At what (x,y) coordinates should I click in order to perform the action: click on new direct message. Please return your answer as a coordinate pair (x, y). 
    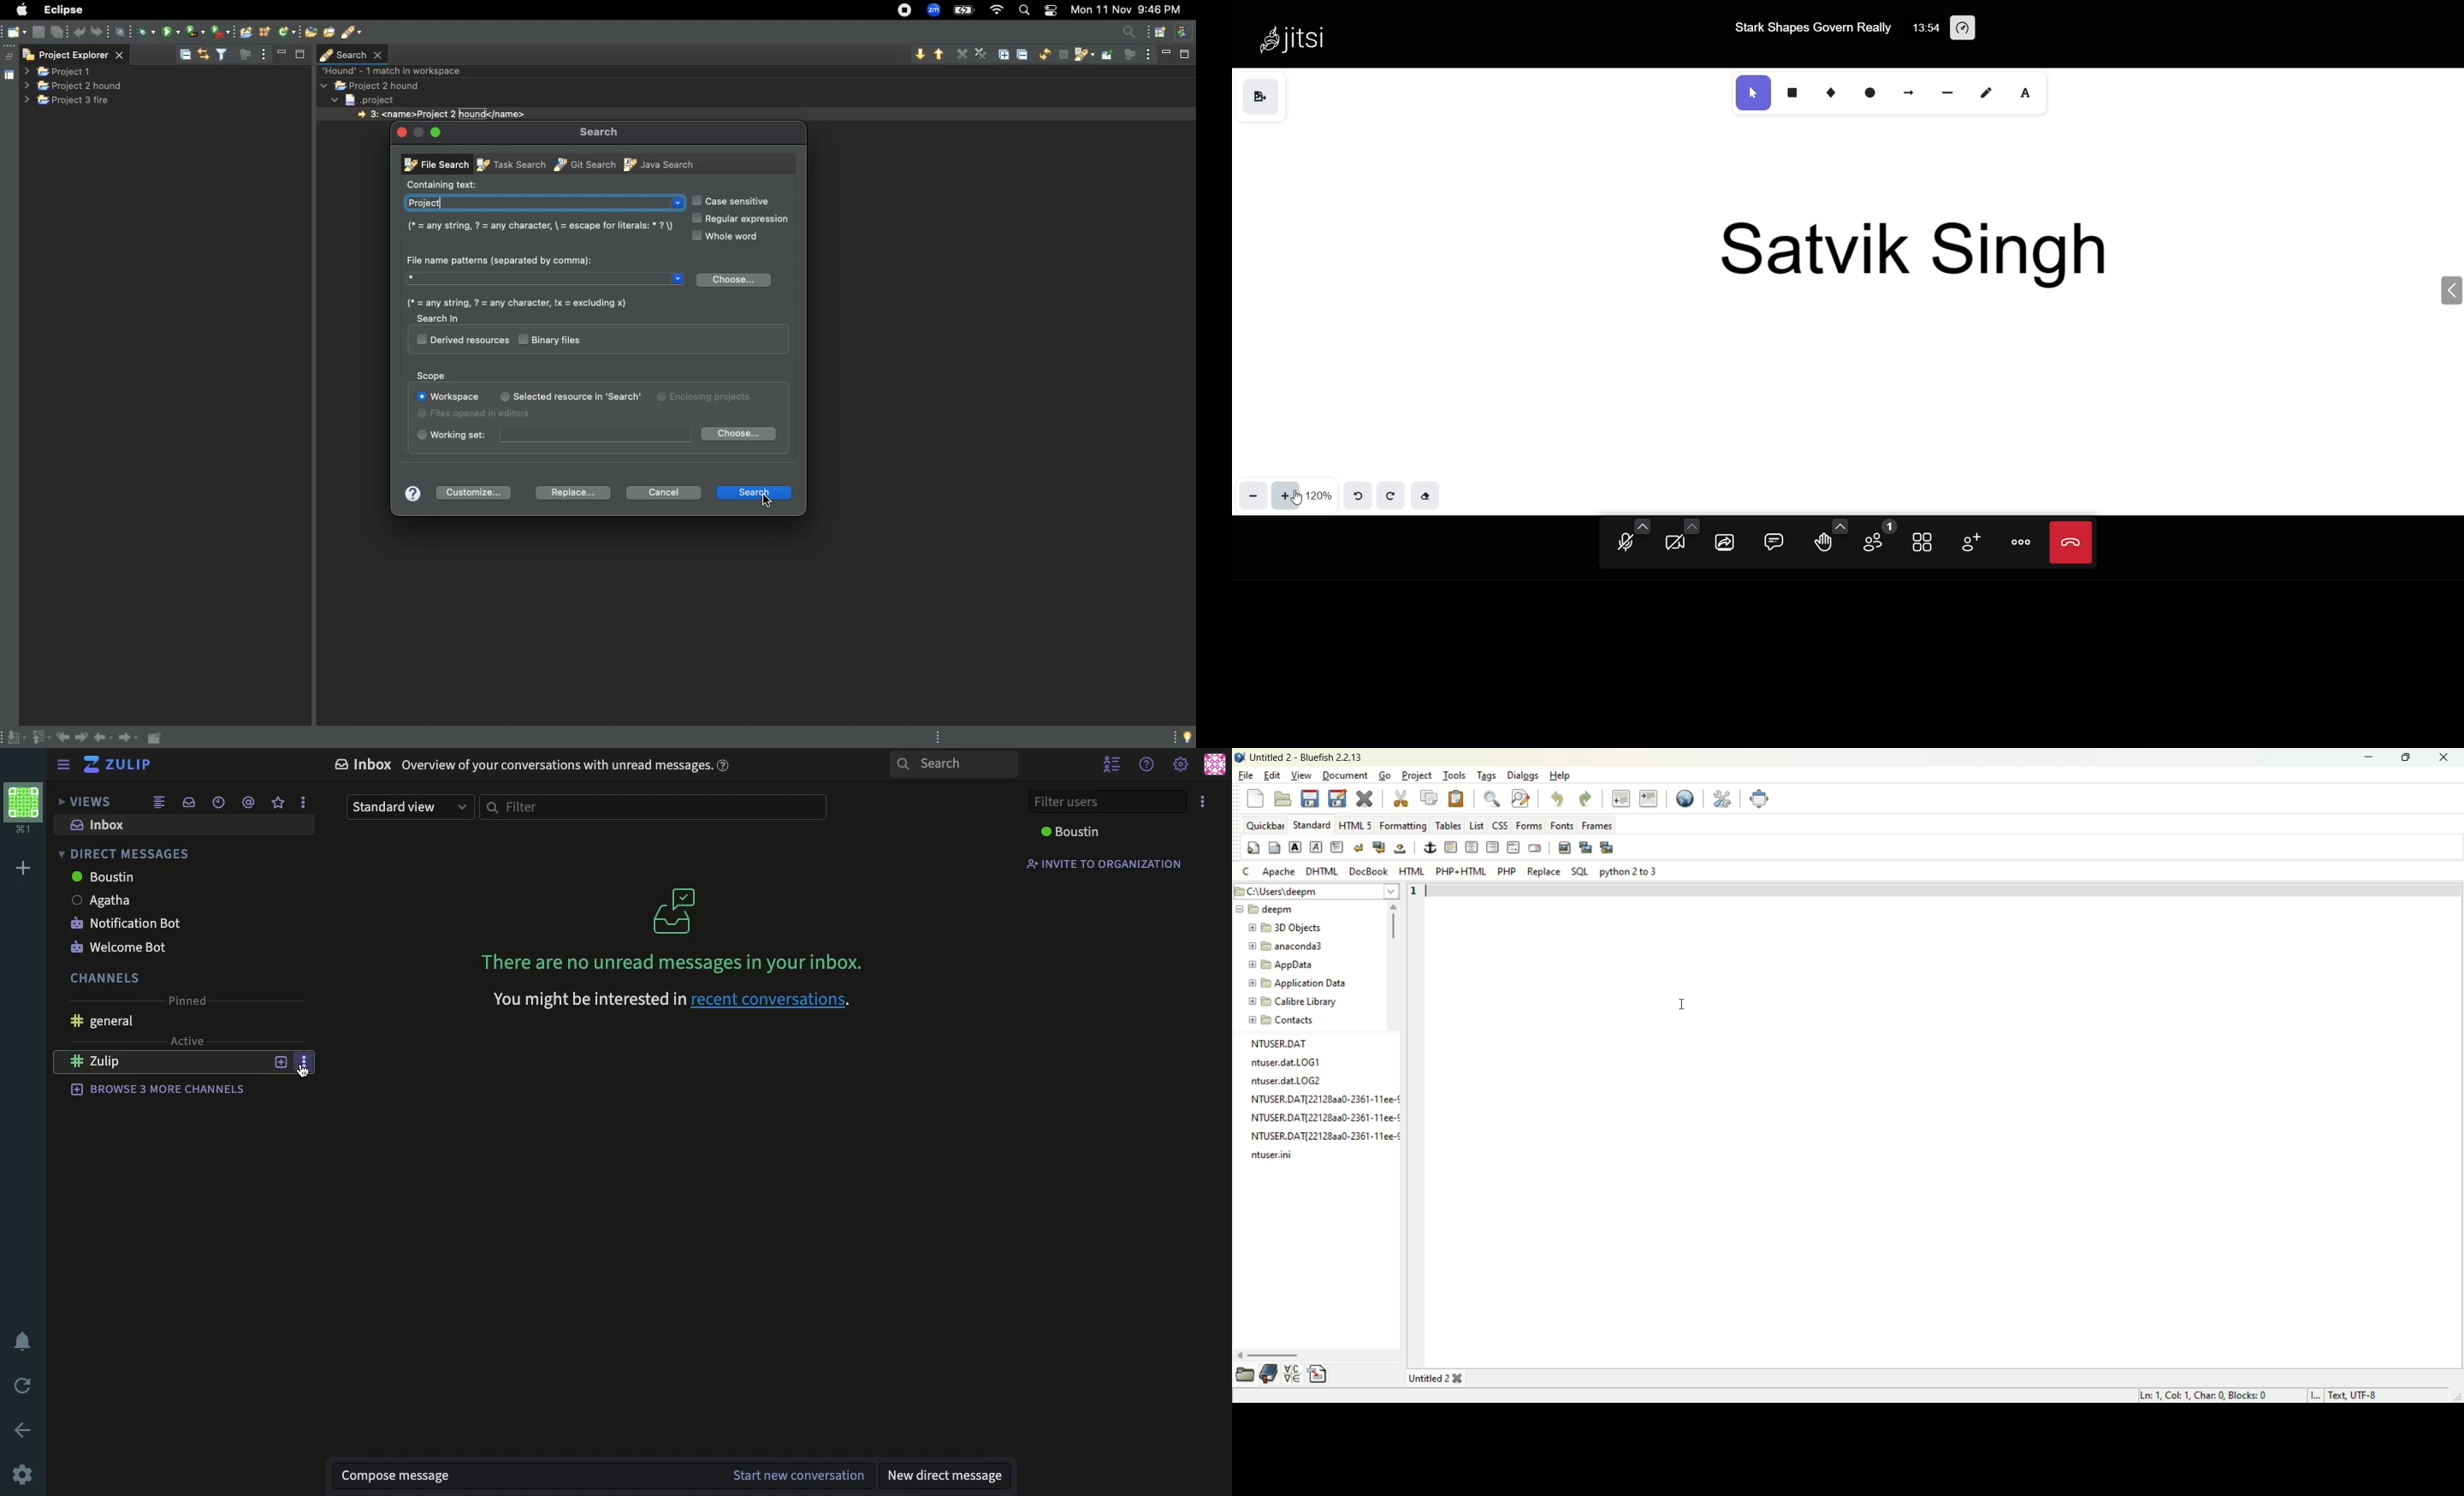
    Looking at the image, I should click on (945, 1475).